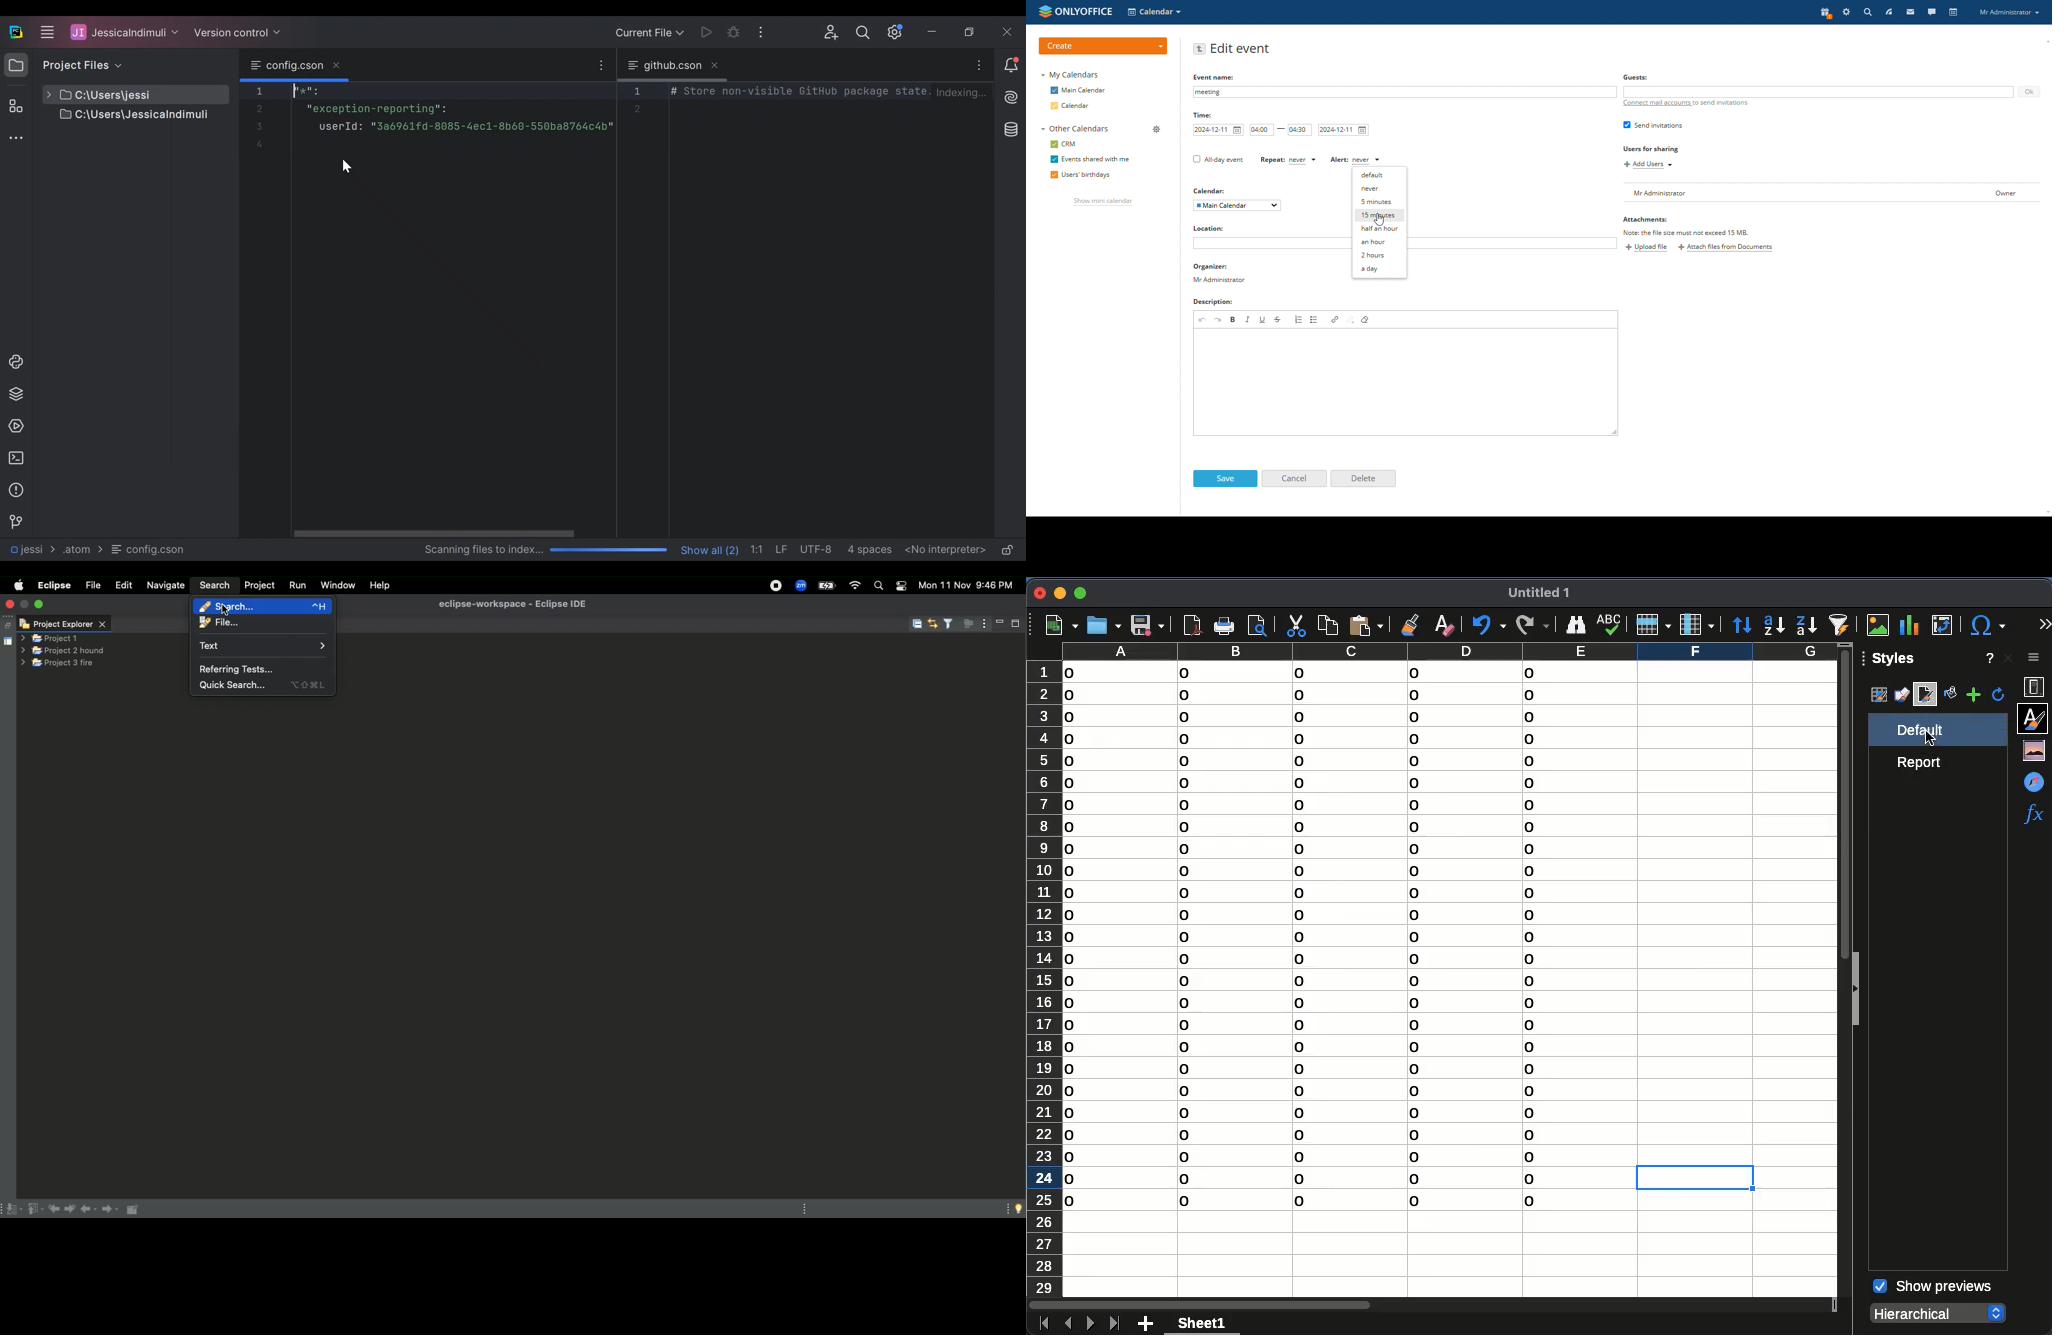 The height and width of the screenshot is (1344, 2072). What do you see at coordinates (970, 585) in the screenshot?
I see `Mon 11 Nov 9:45 PM` at bounding box center [970, 585].